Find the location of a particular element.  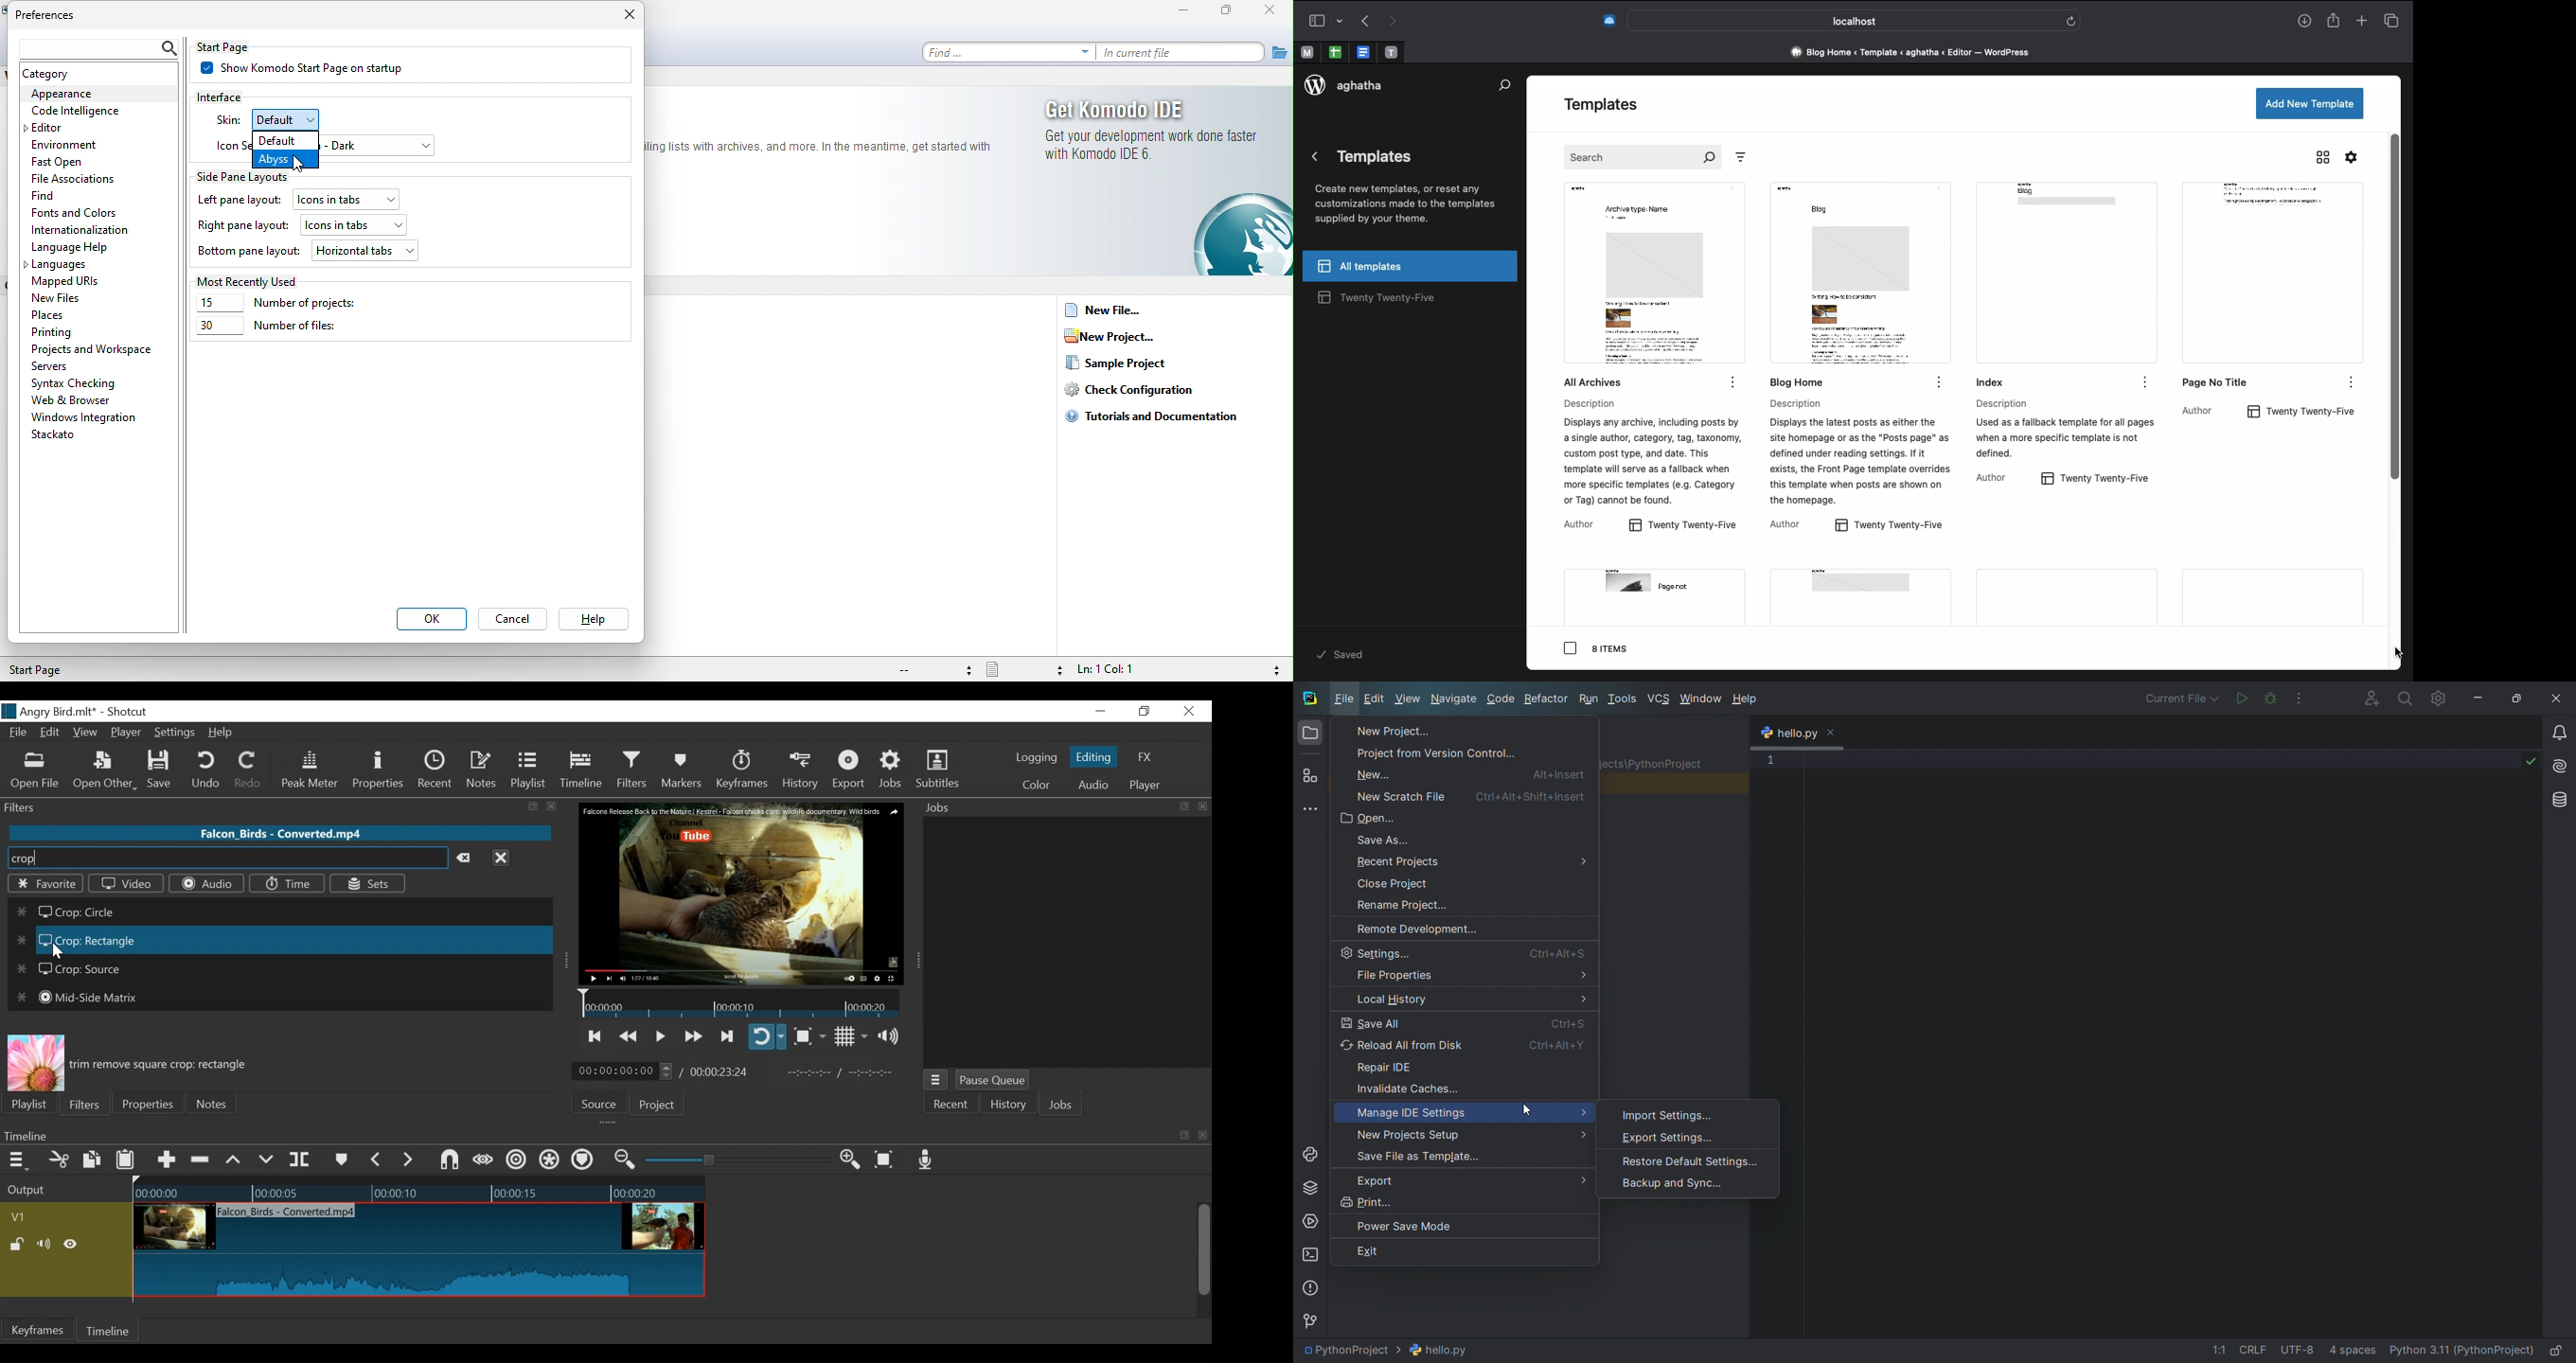

settings is located at coordinates (1466, 951).